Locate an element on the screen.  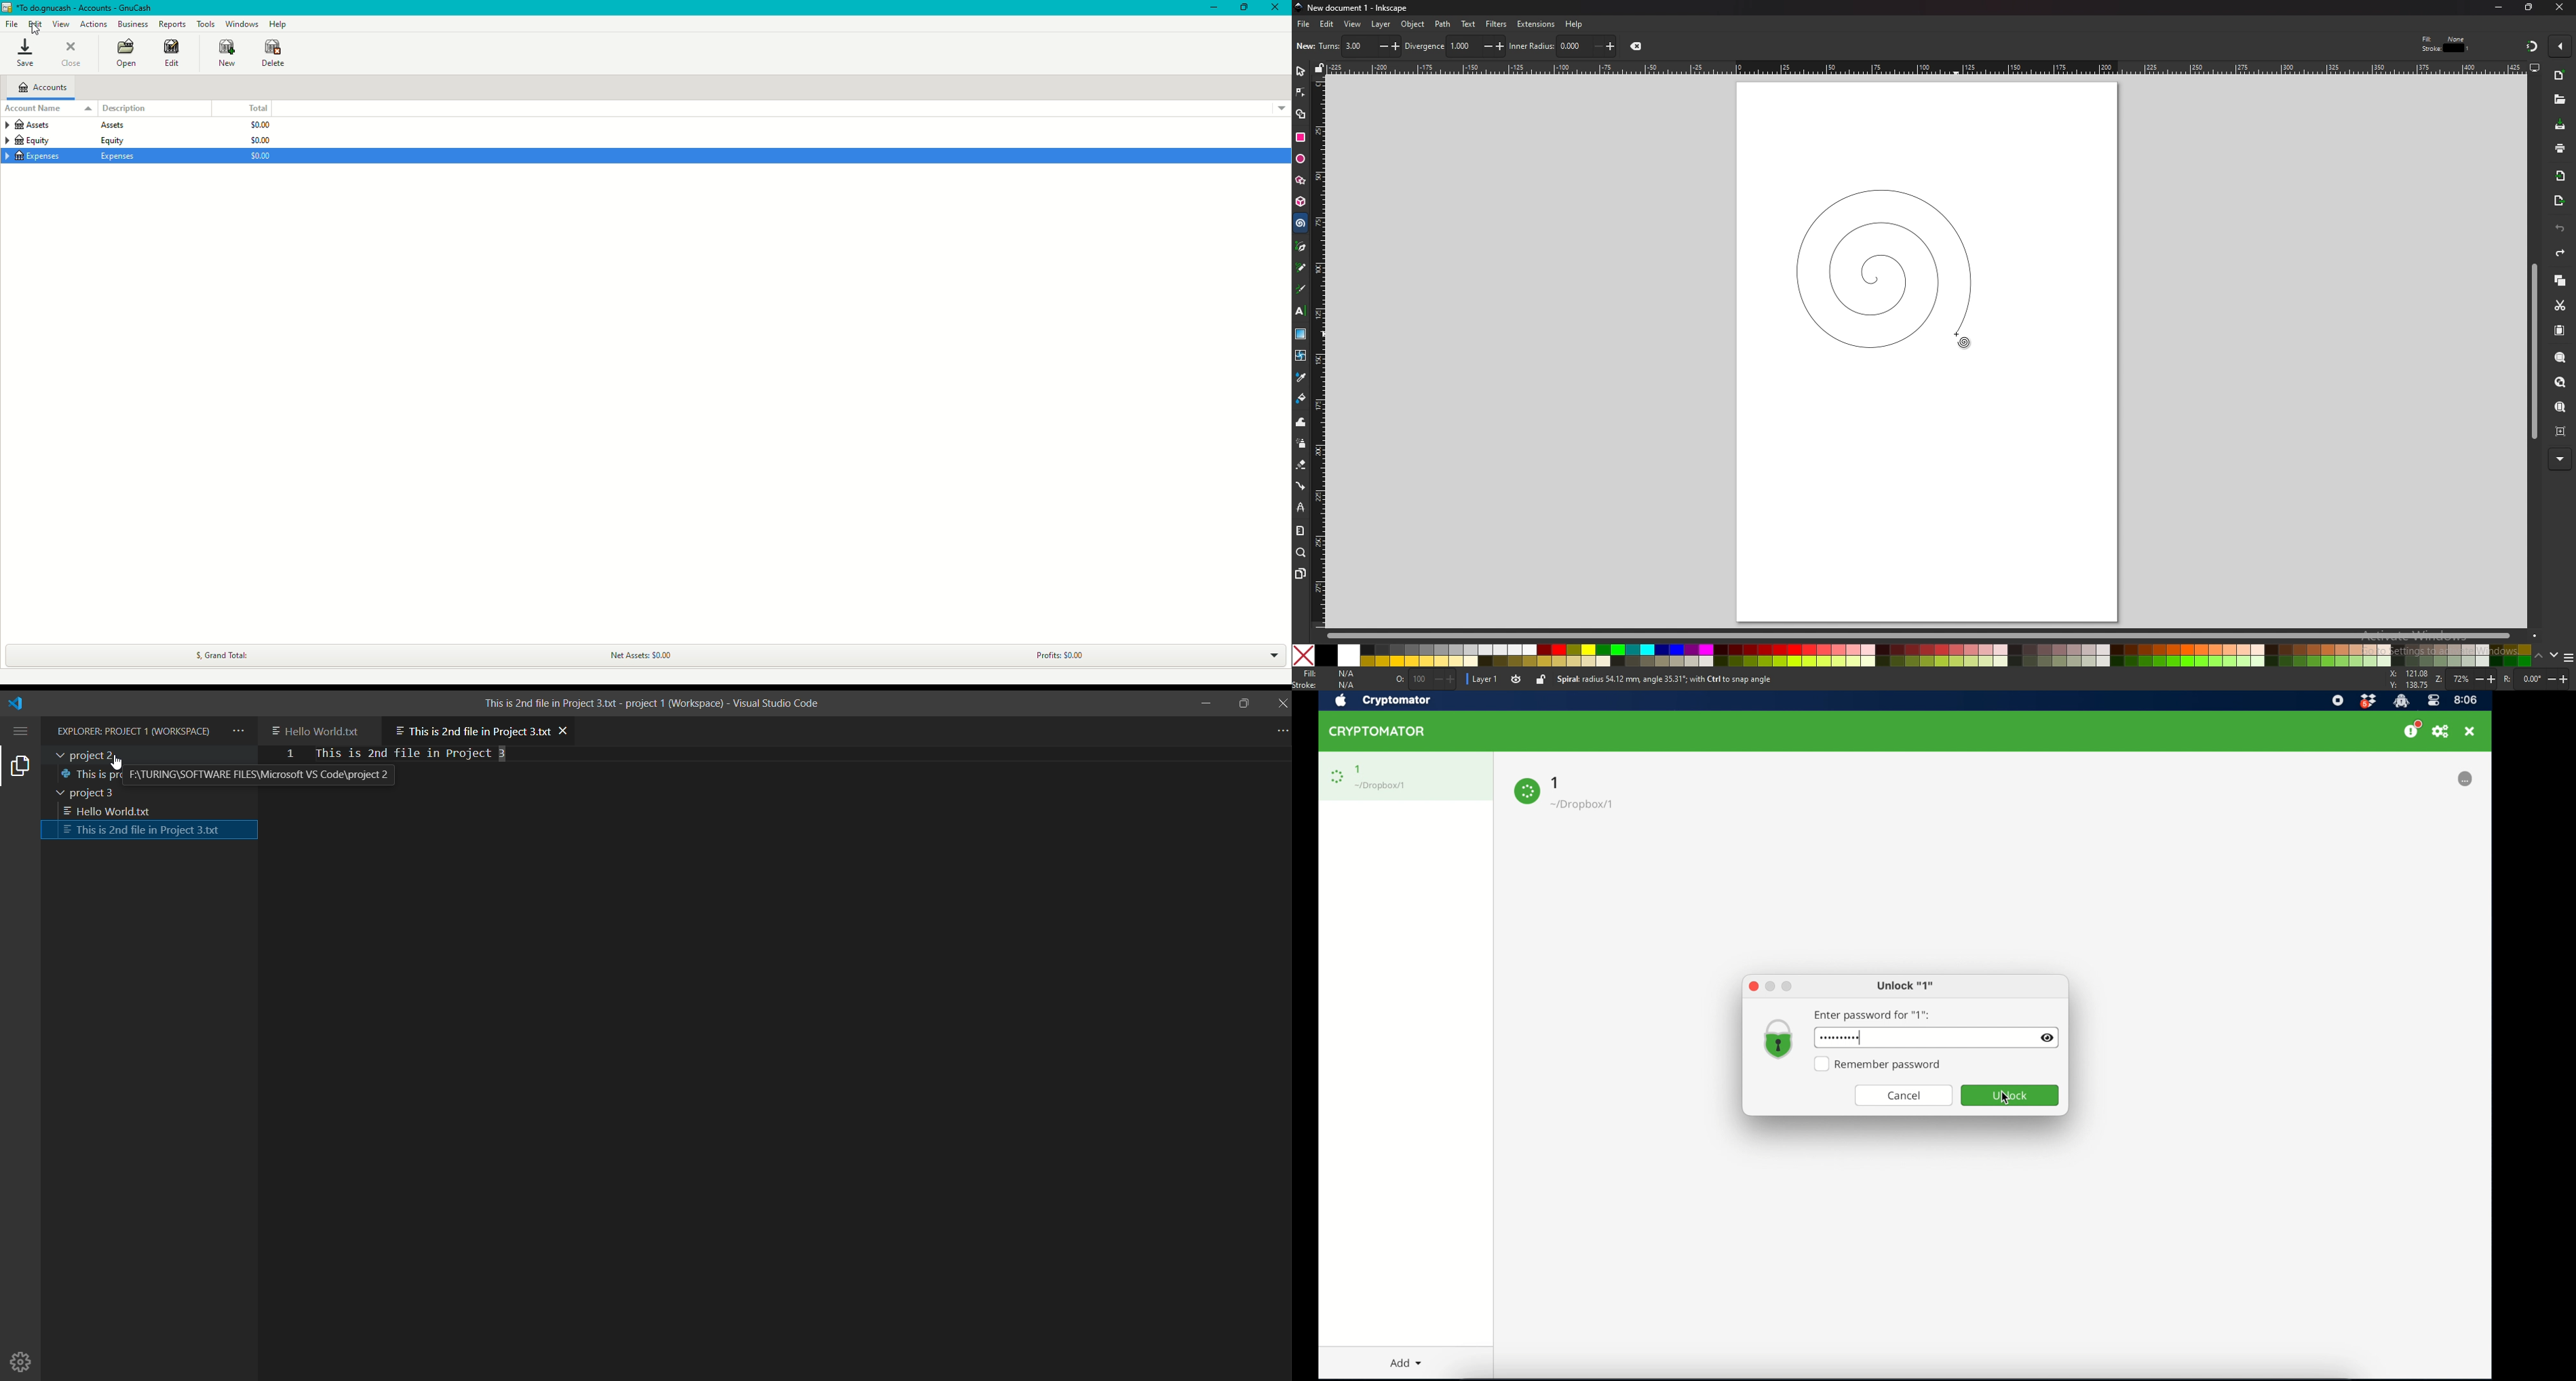
eraser is located at coordinates (1301, 465).